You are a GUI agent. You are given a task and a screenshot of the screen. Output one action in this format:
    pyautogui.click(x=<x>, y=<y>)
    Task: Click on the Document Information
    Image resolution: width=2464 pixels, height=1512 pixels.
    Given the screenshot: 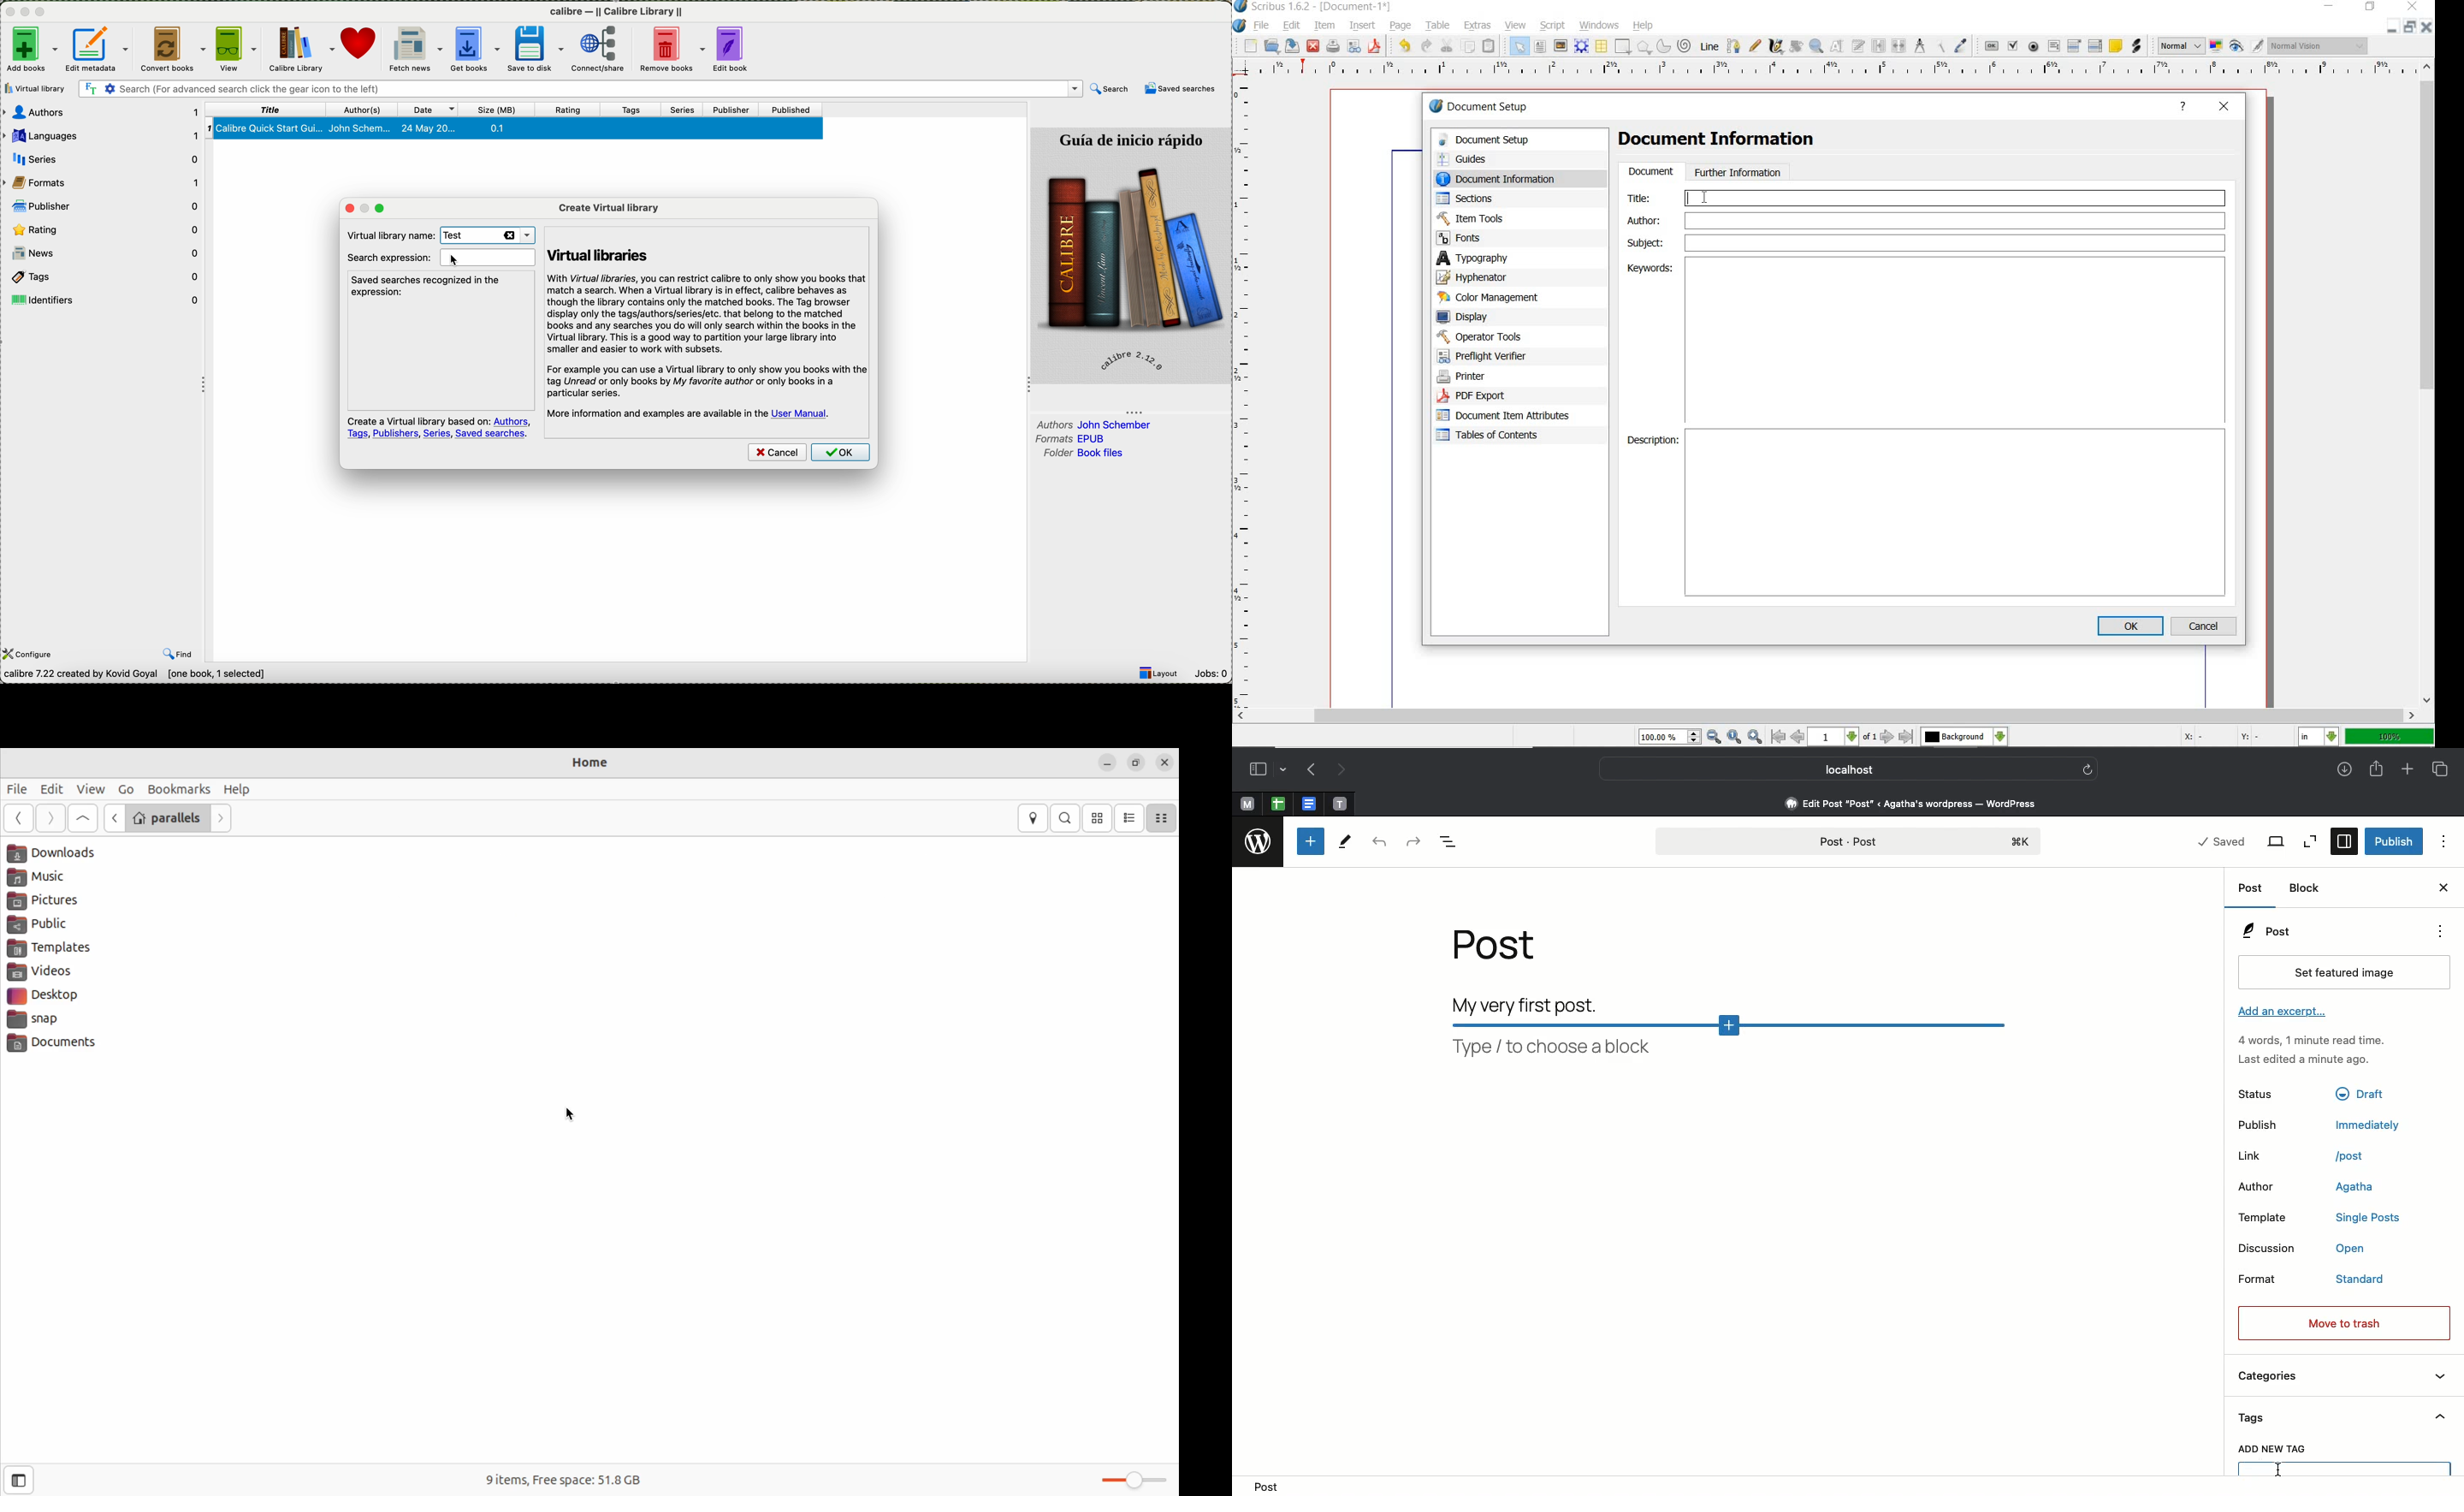 What is the action you would take?
    pyautogui.click(x=1728, y=141)
    